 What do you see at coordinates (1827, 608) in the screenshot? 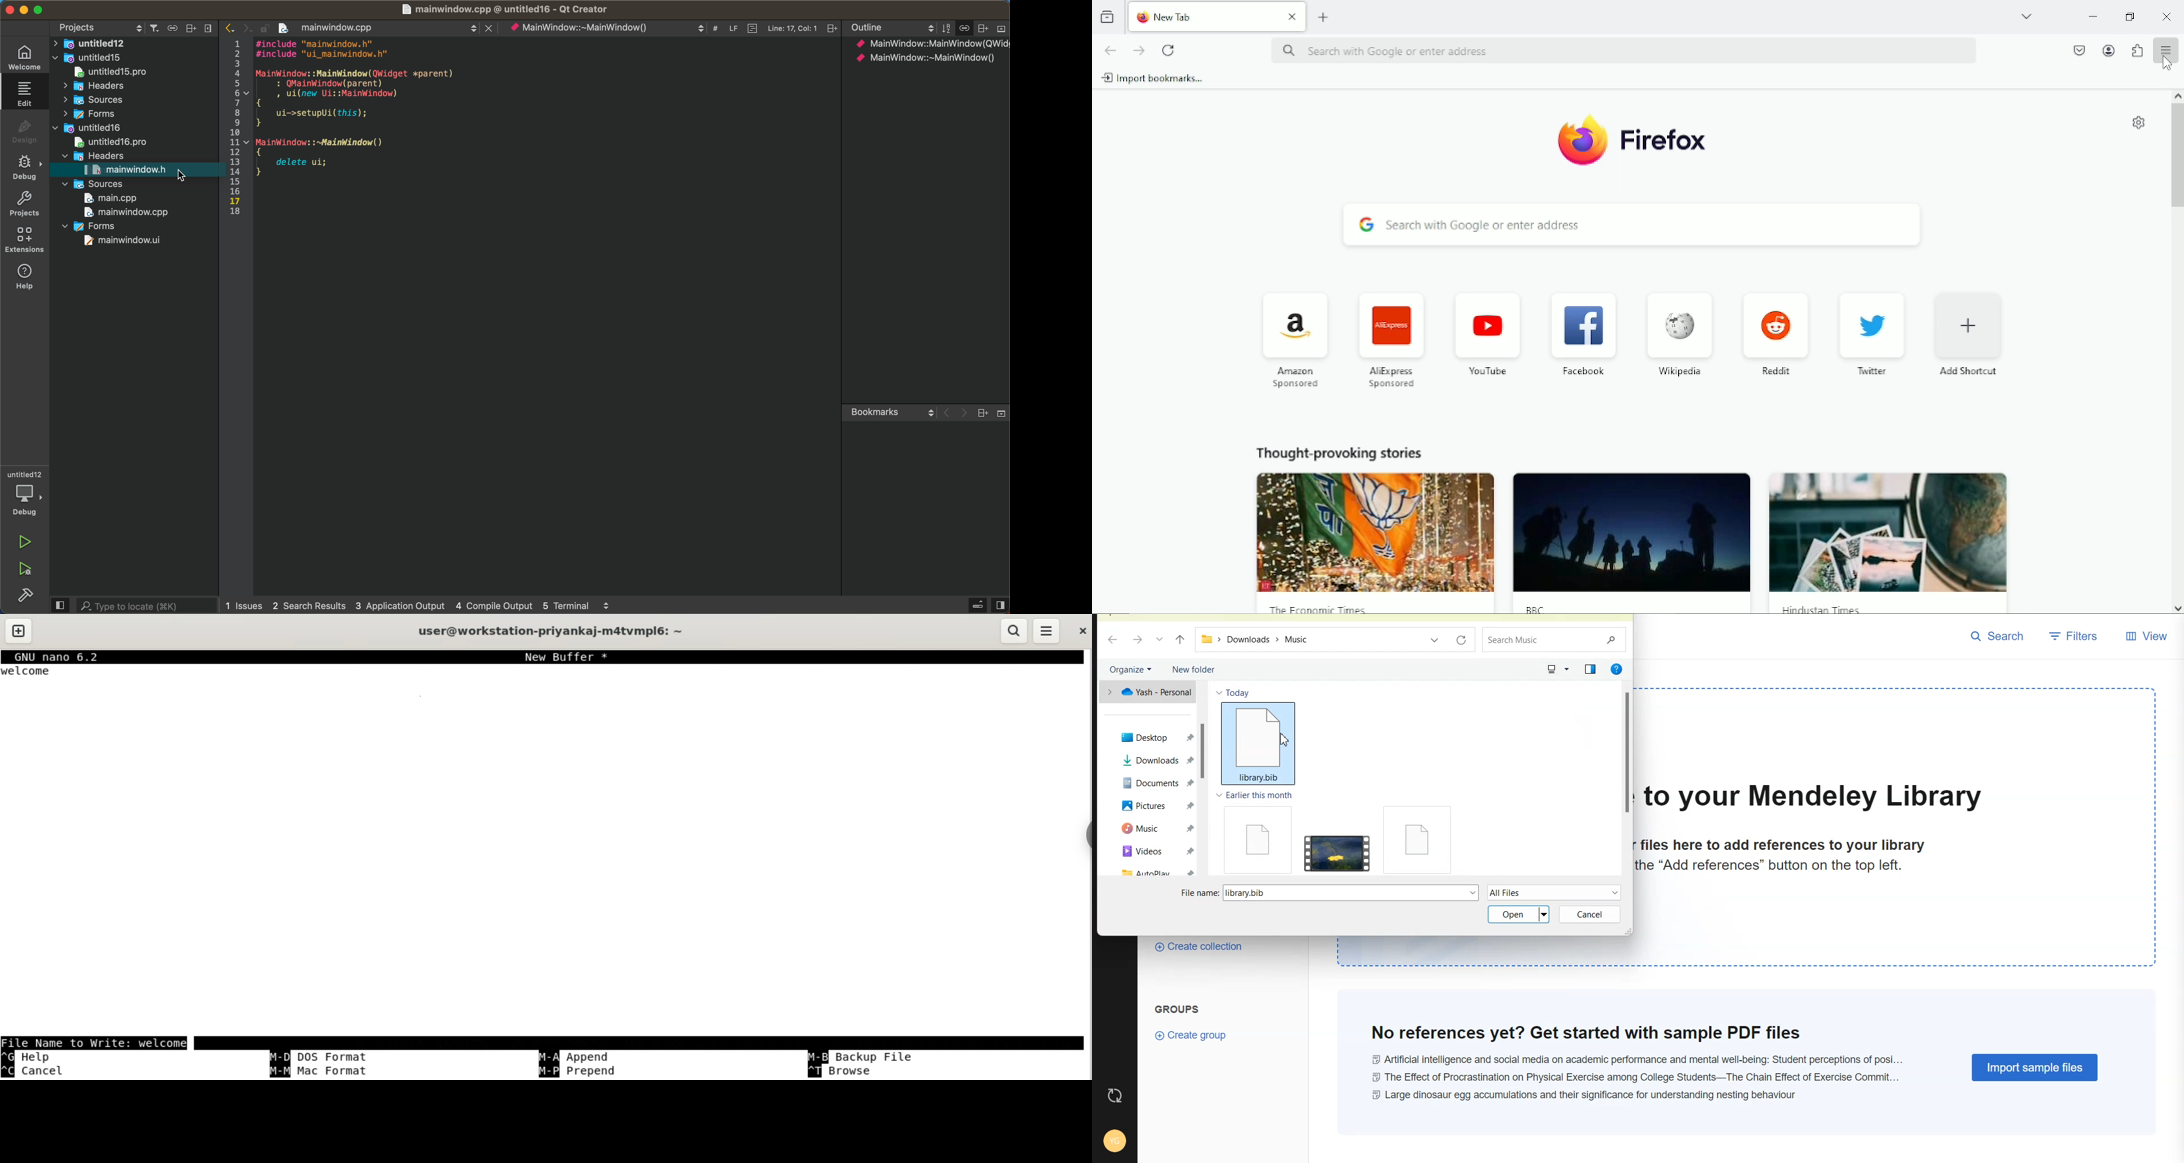
I see `Hindustan Times` at bounding box center [1827, 608].